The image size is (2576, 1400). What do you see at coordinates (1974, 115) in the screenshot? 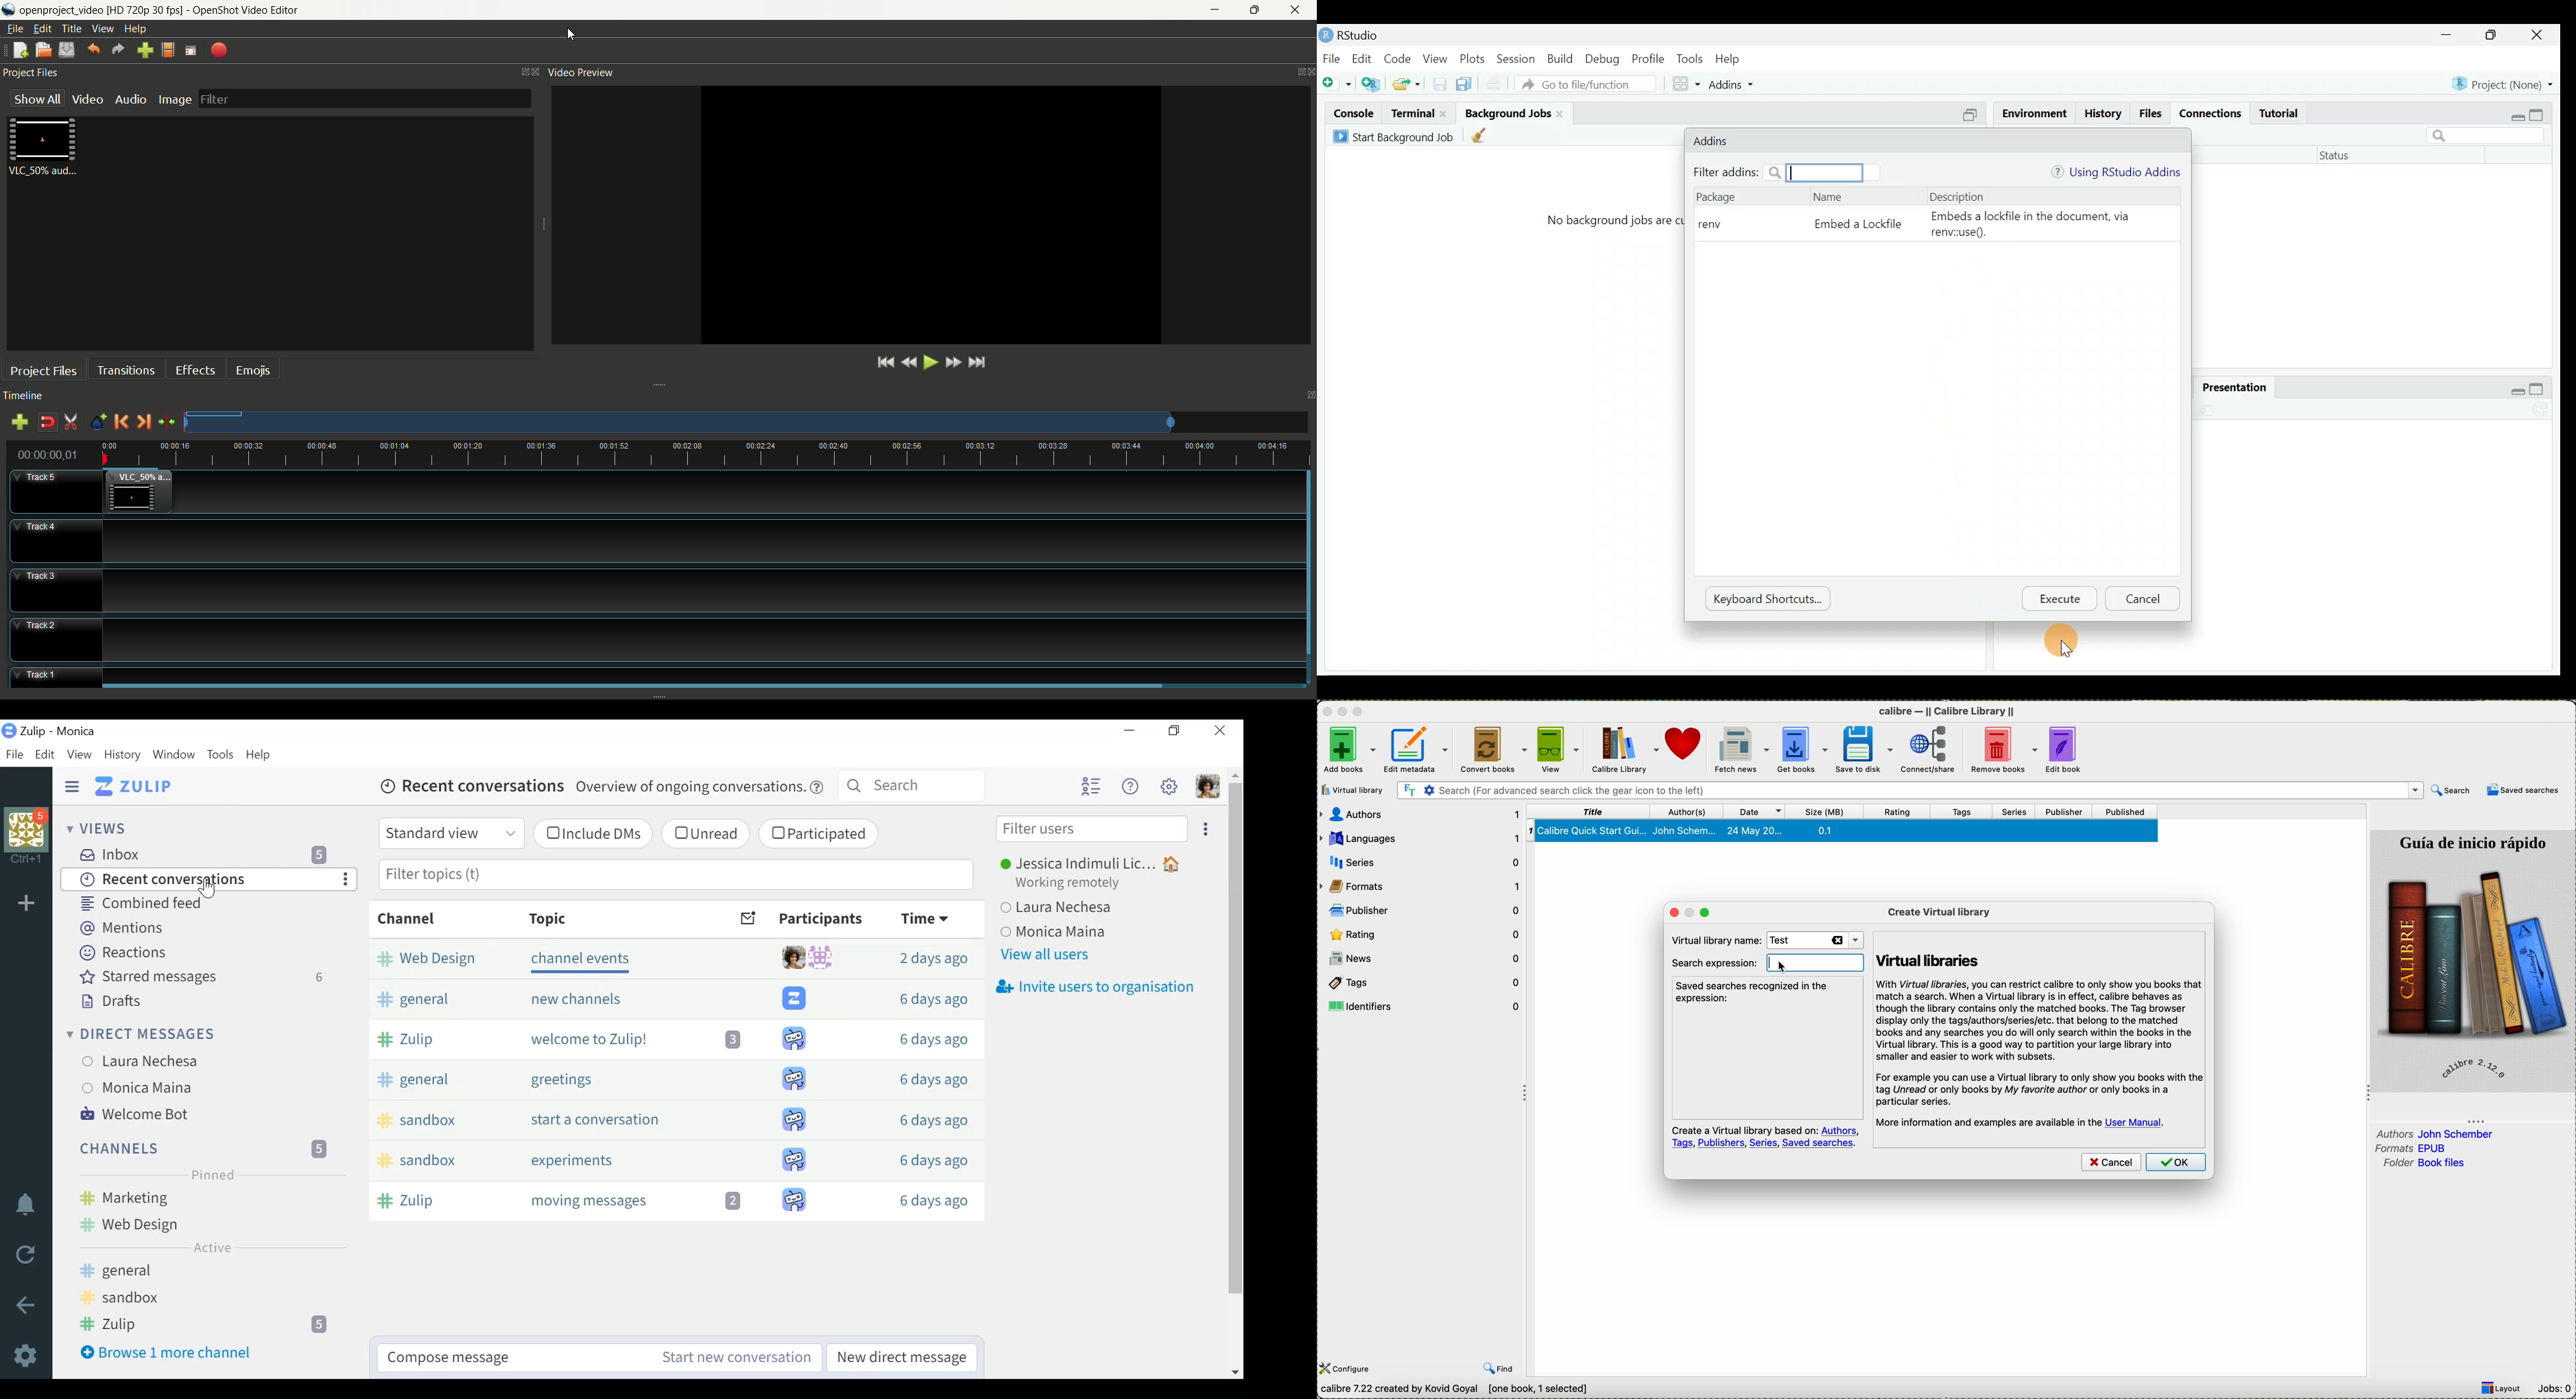
I see `Split` at bounding box center [1974, 115].